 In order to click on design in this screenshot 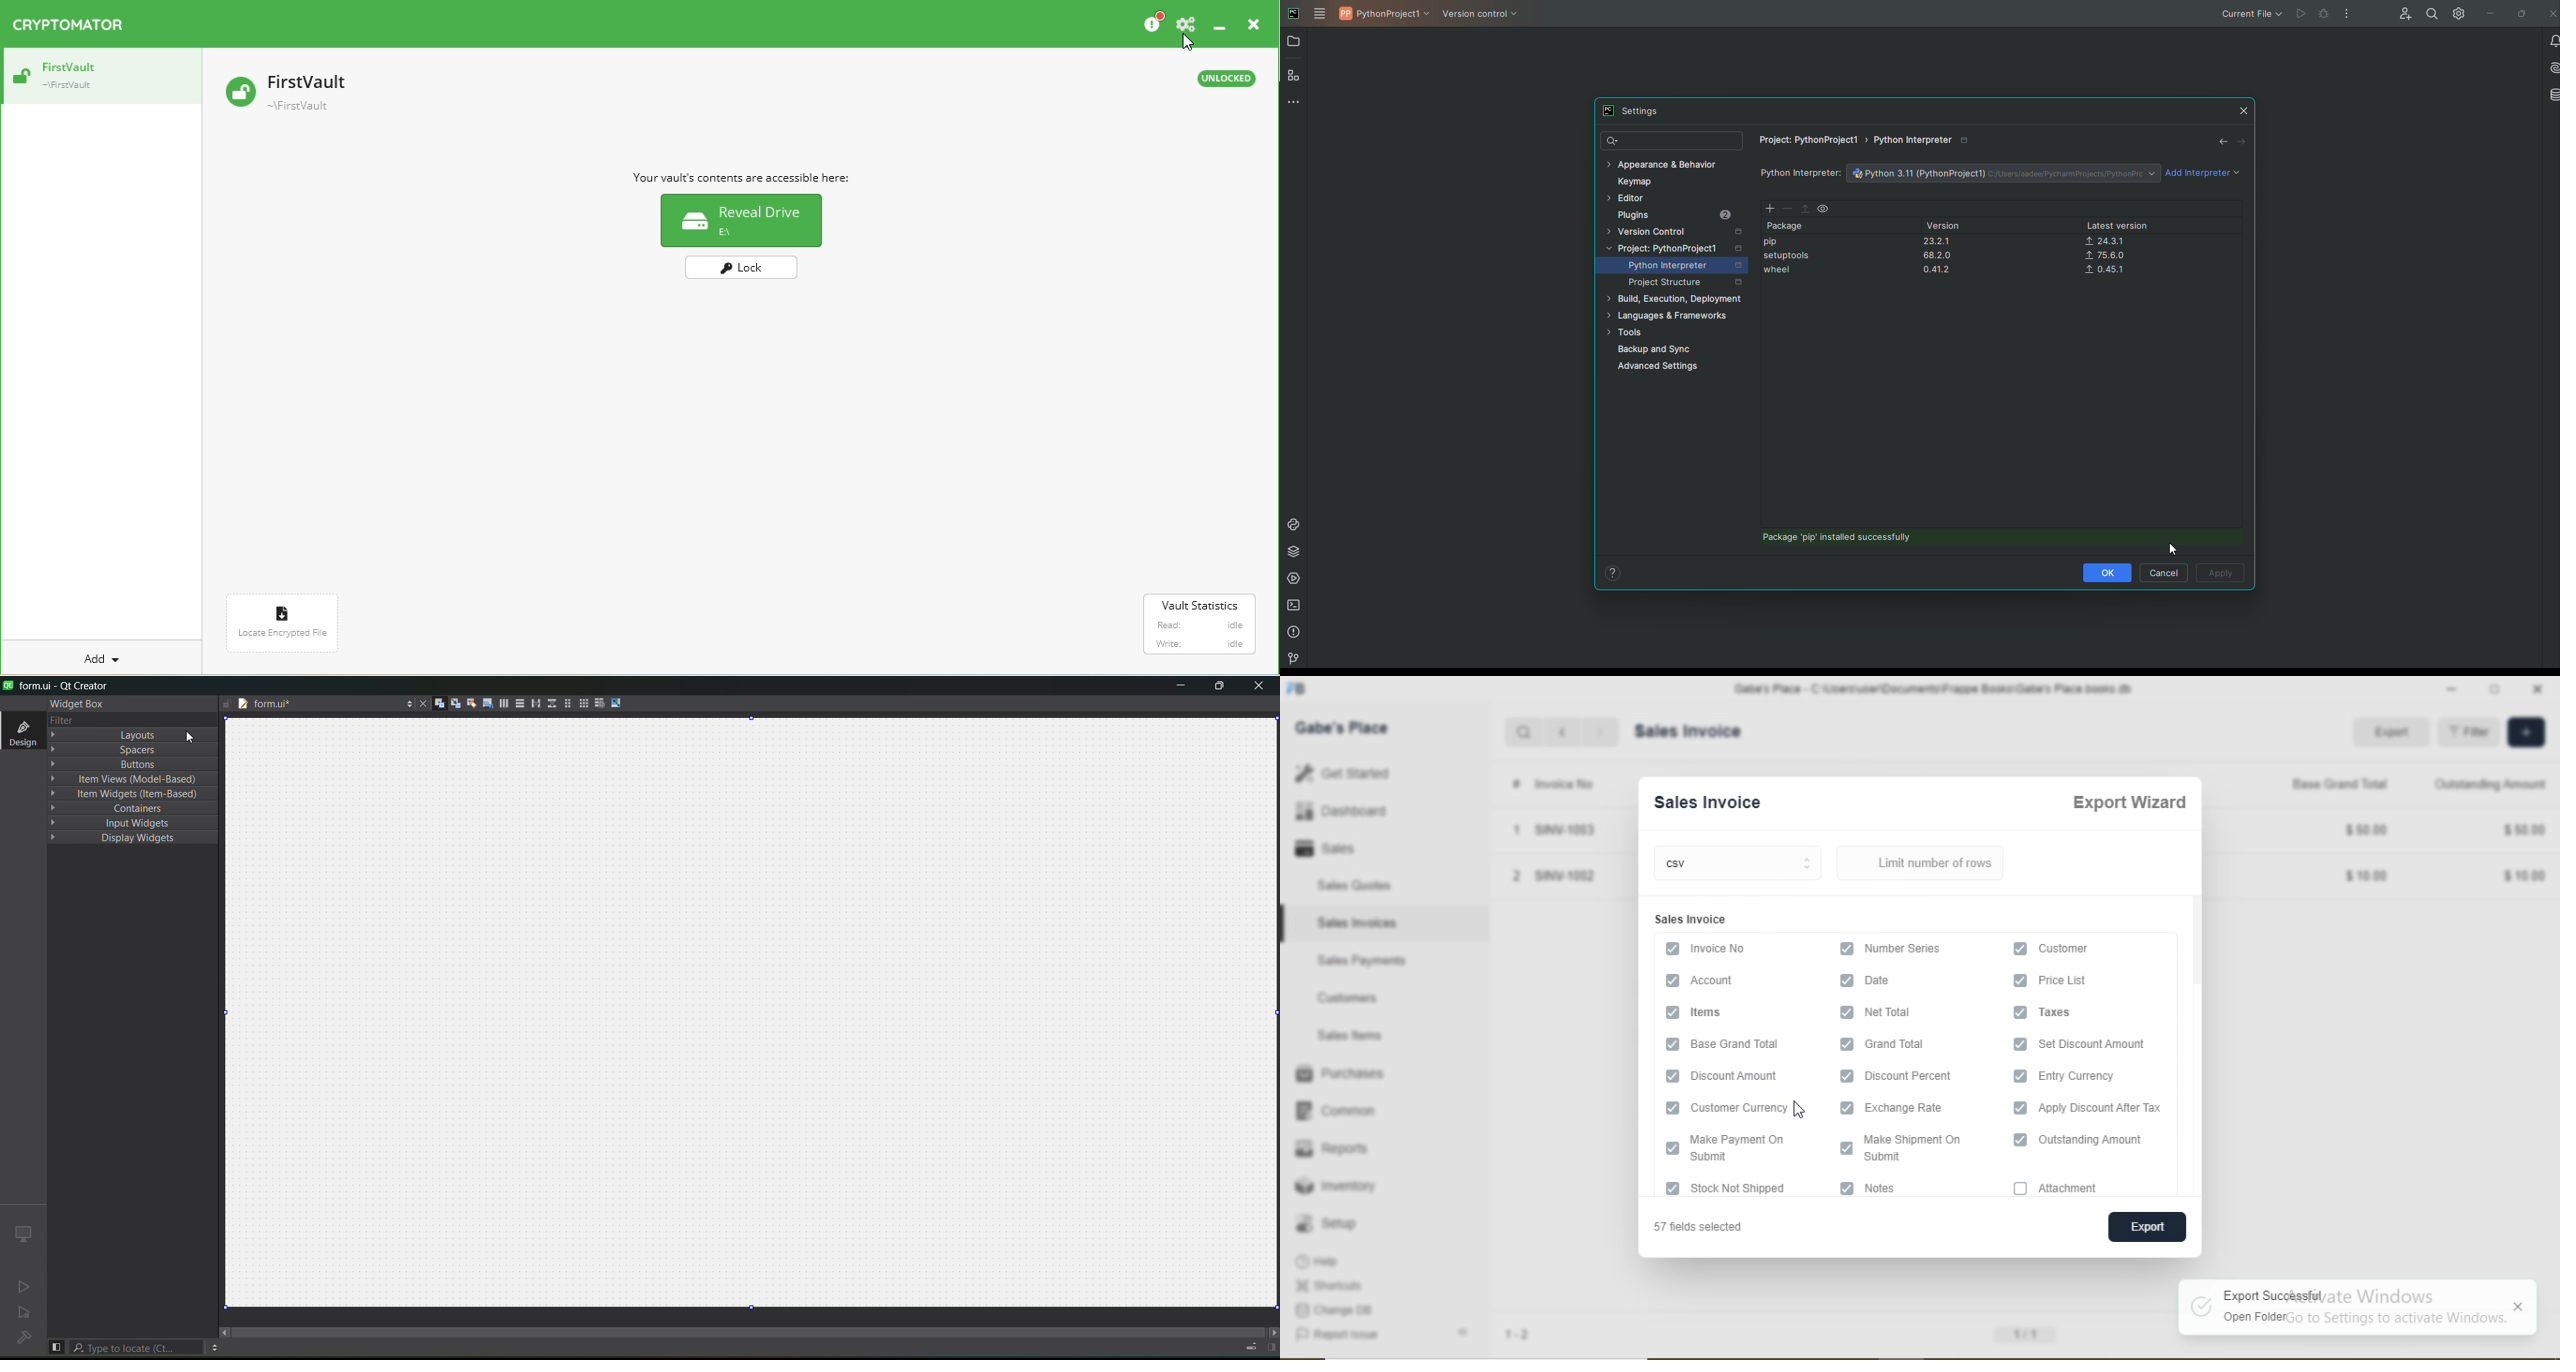, I will do `click(21, 732)`.